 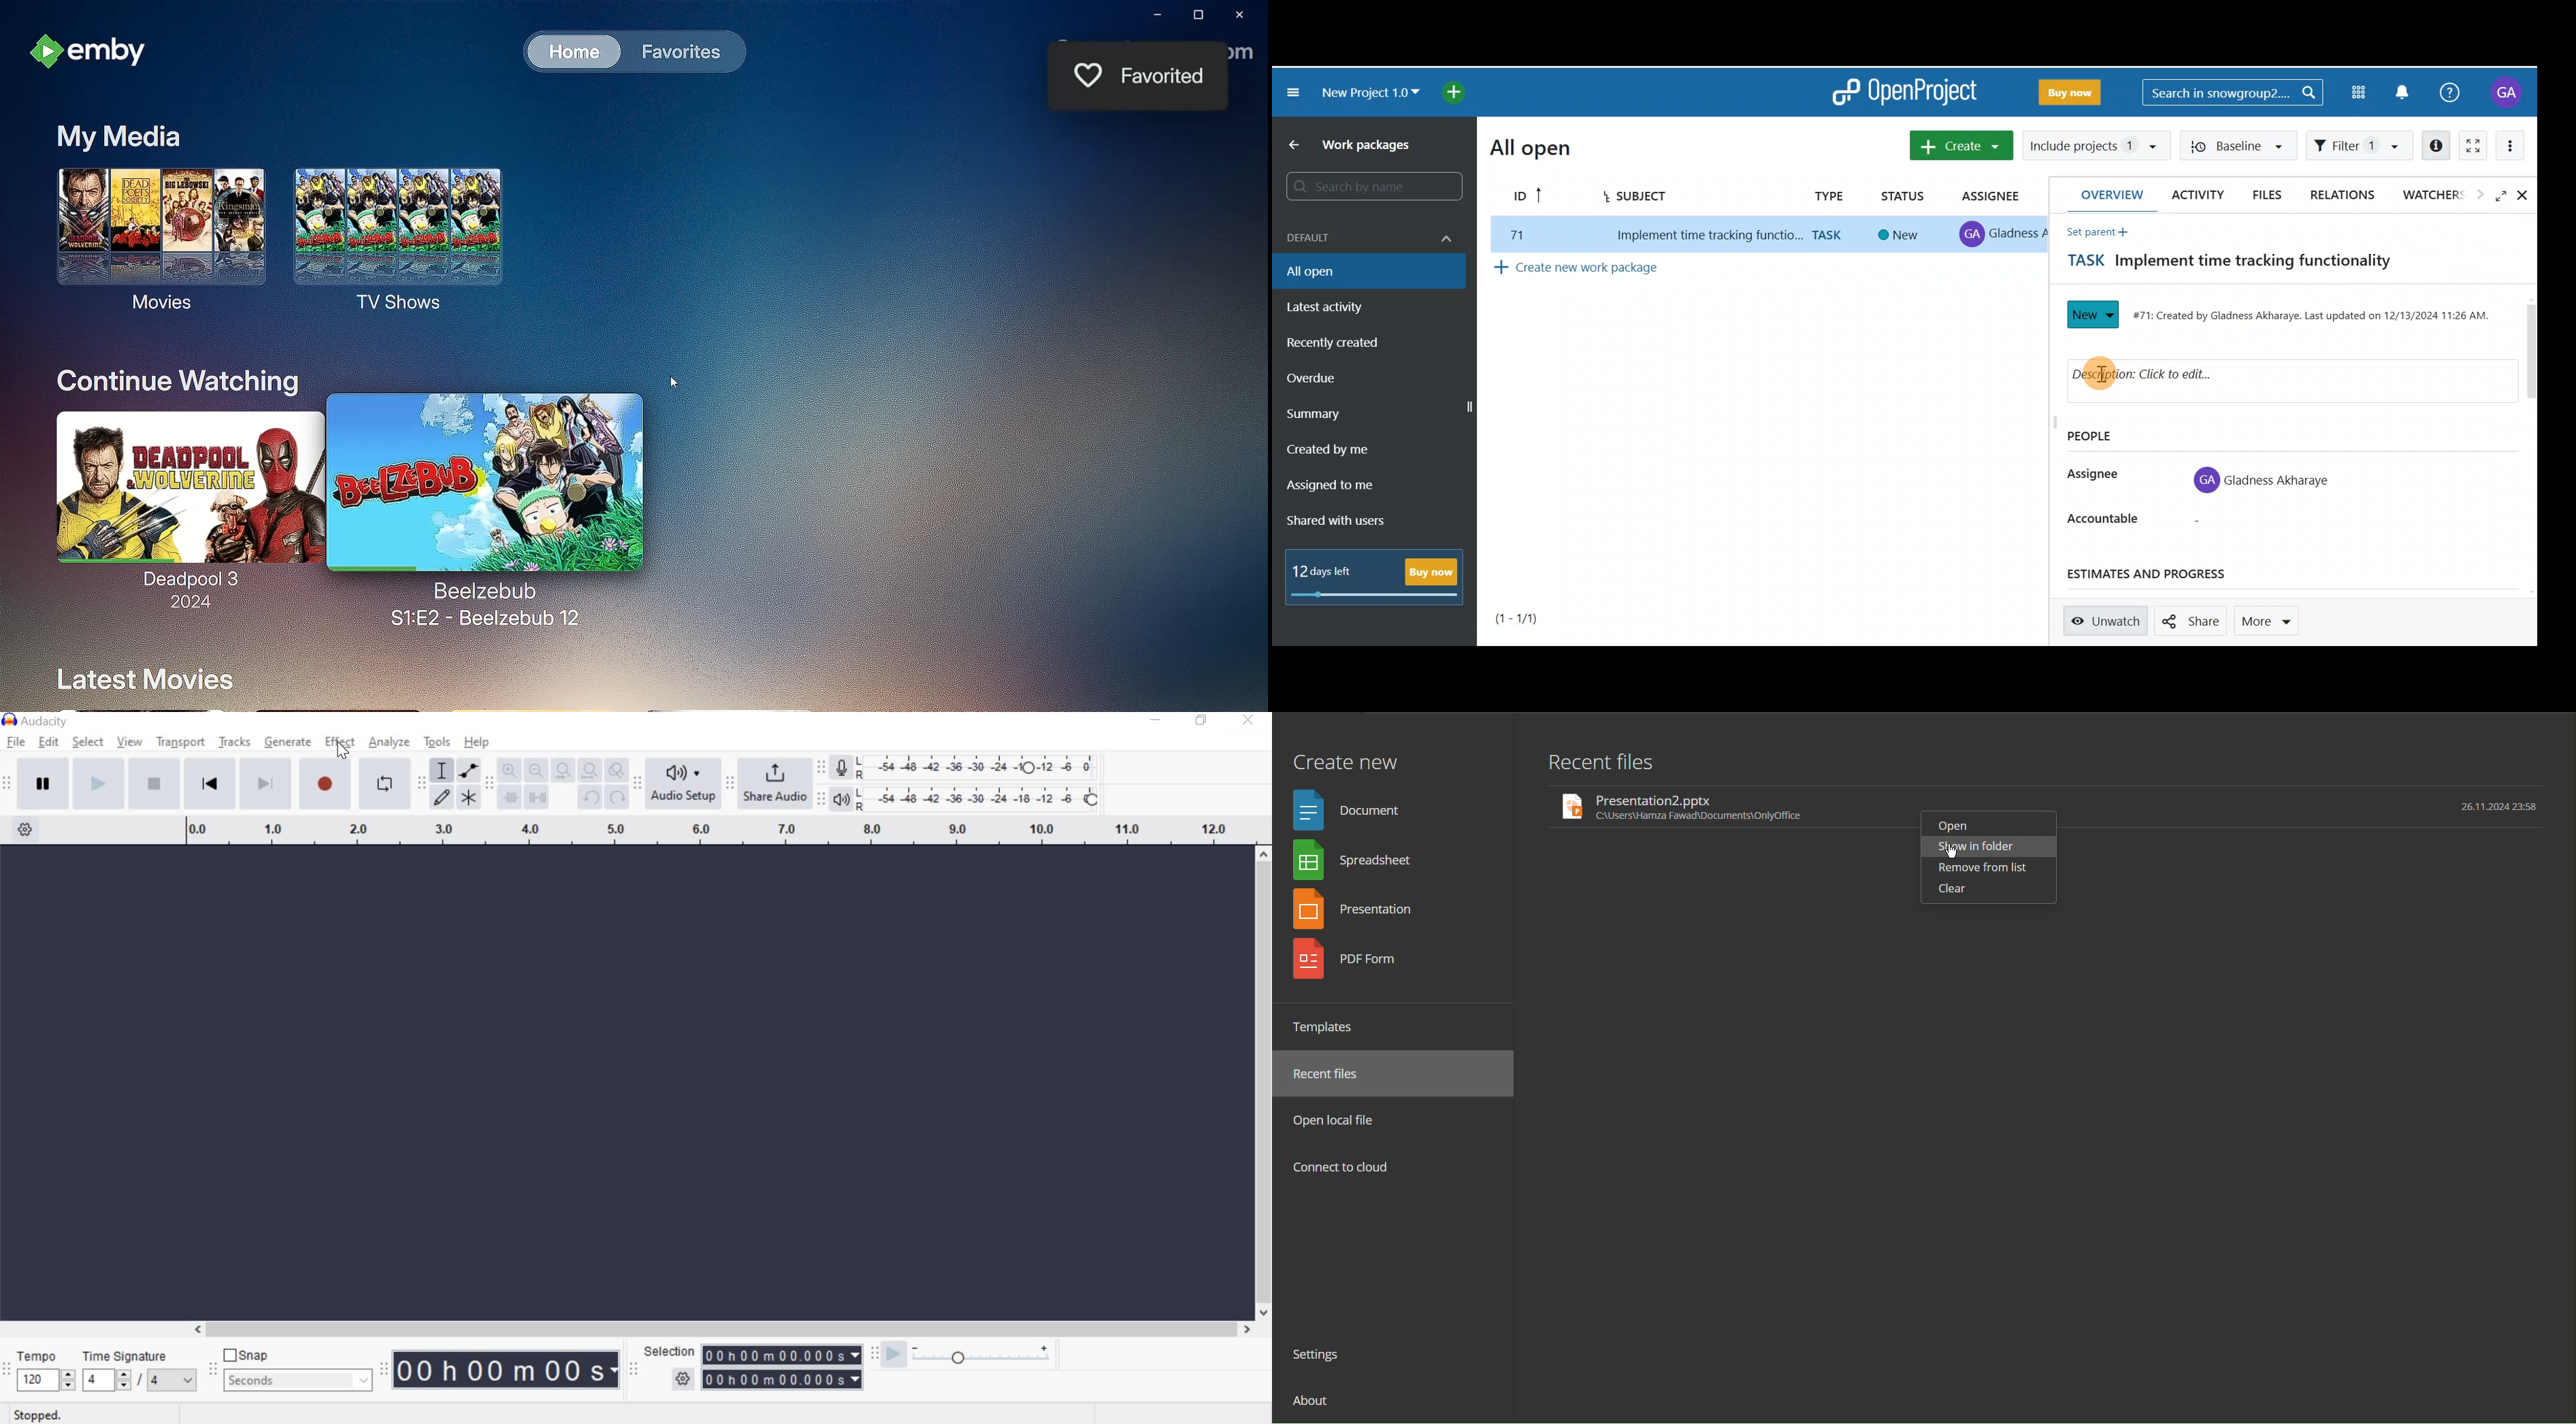 What do you see at coordinates (489, 783) in the screenshot?
I see `Edit Toolbar` at bounding box center [489, 783].